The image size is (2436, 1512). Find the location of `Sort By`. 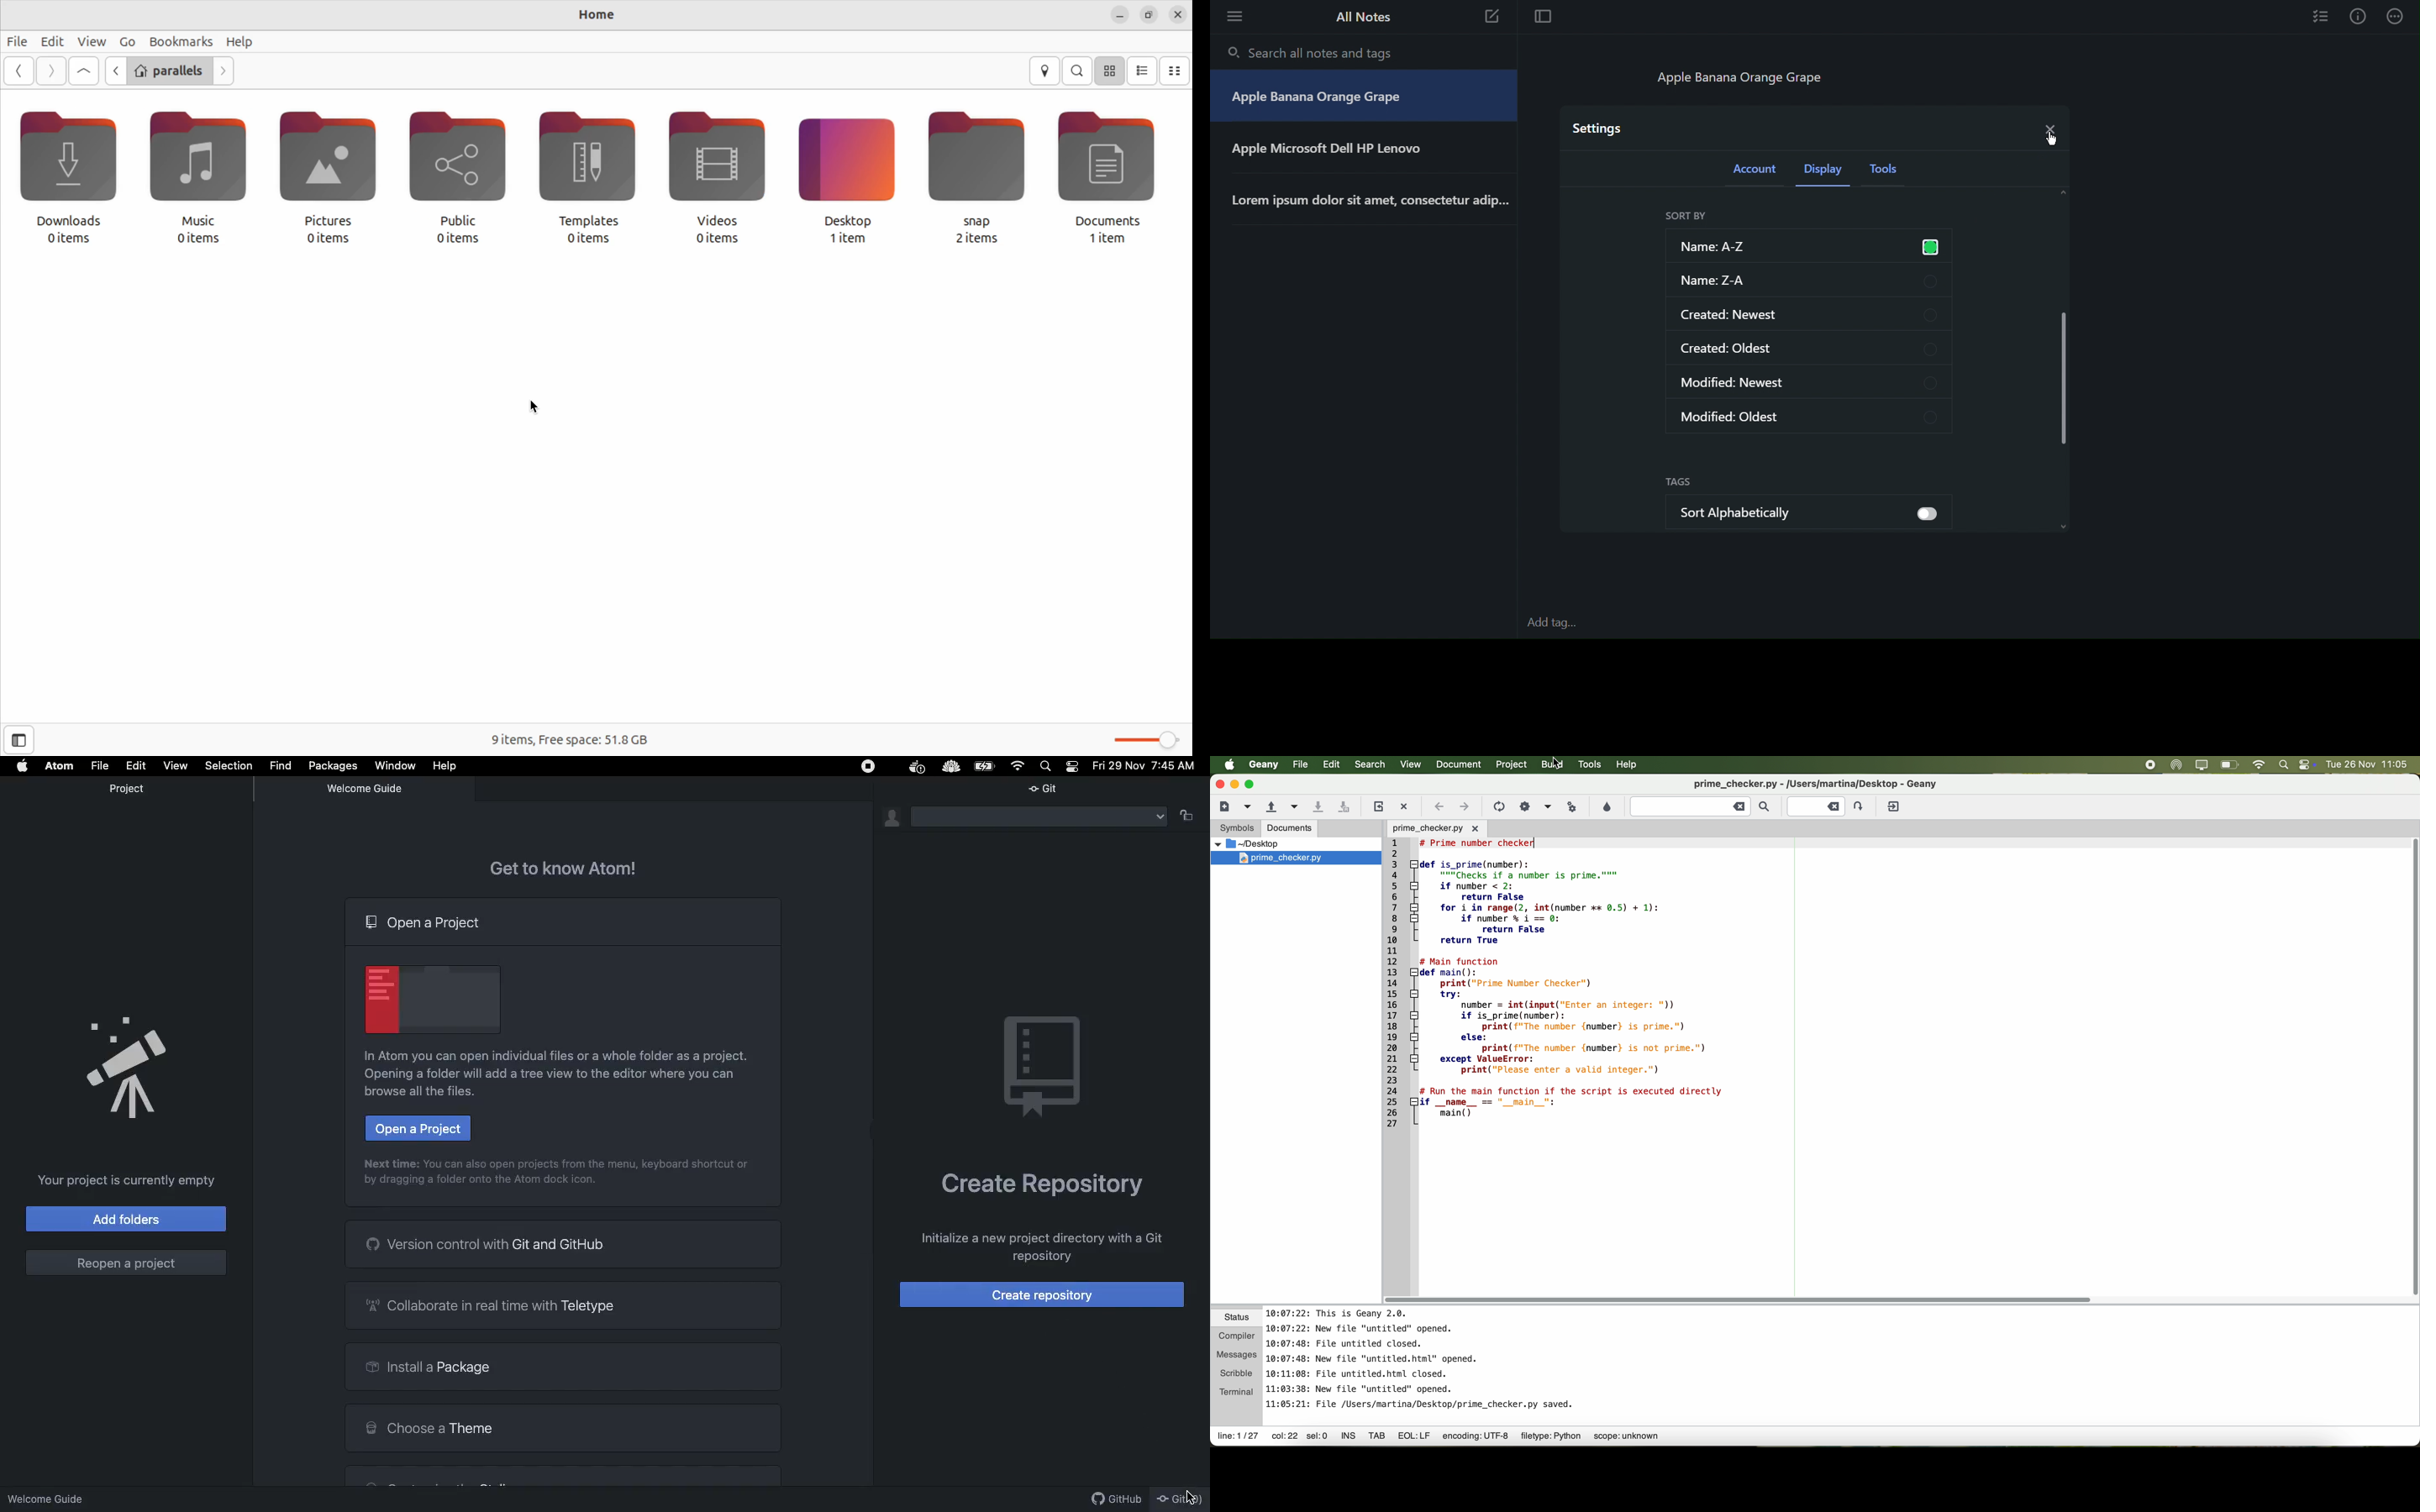

Sort By is located at coordinates (1685, 216).